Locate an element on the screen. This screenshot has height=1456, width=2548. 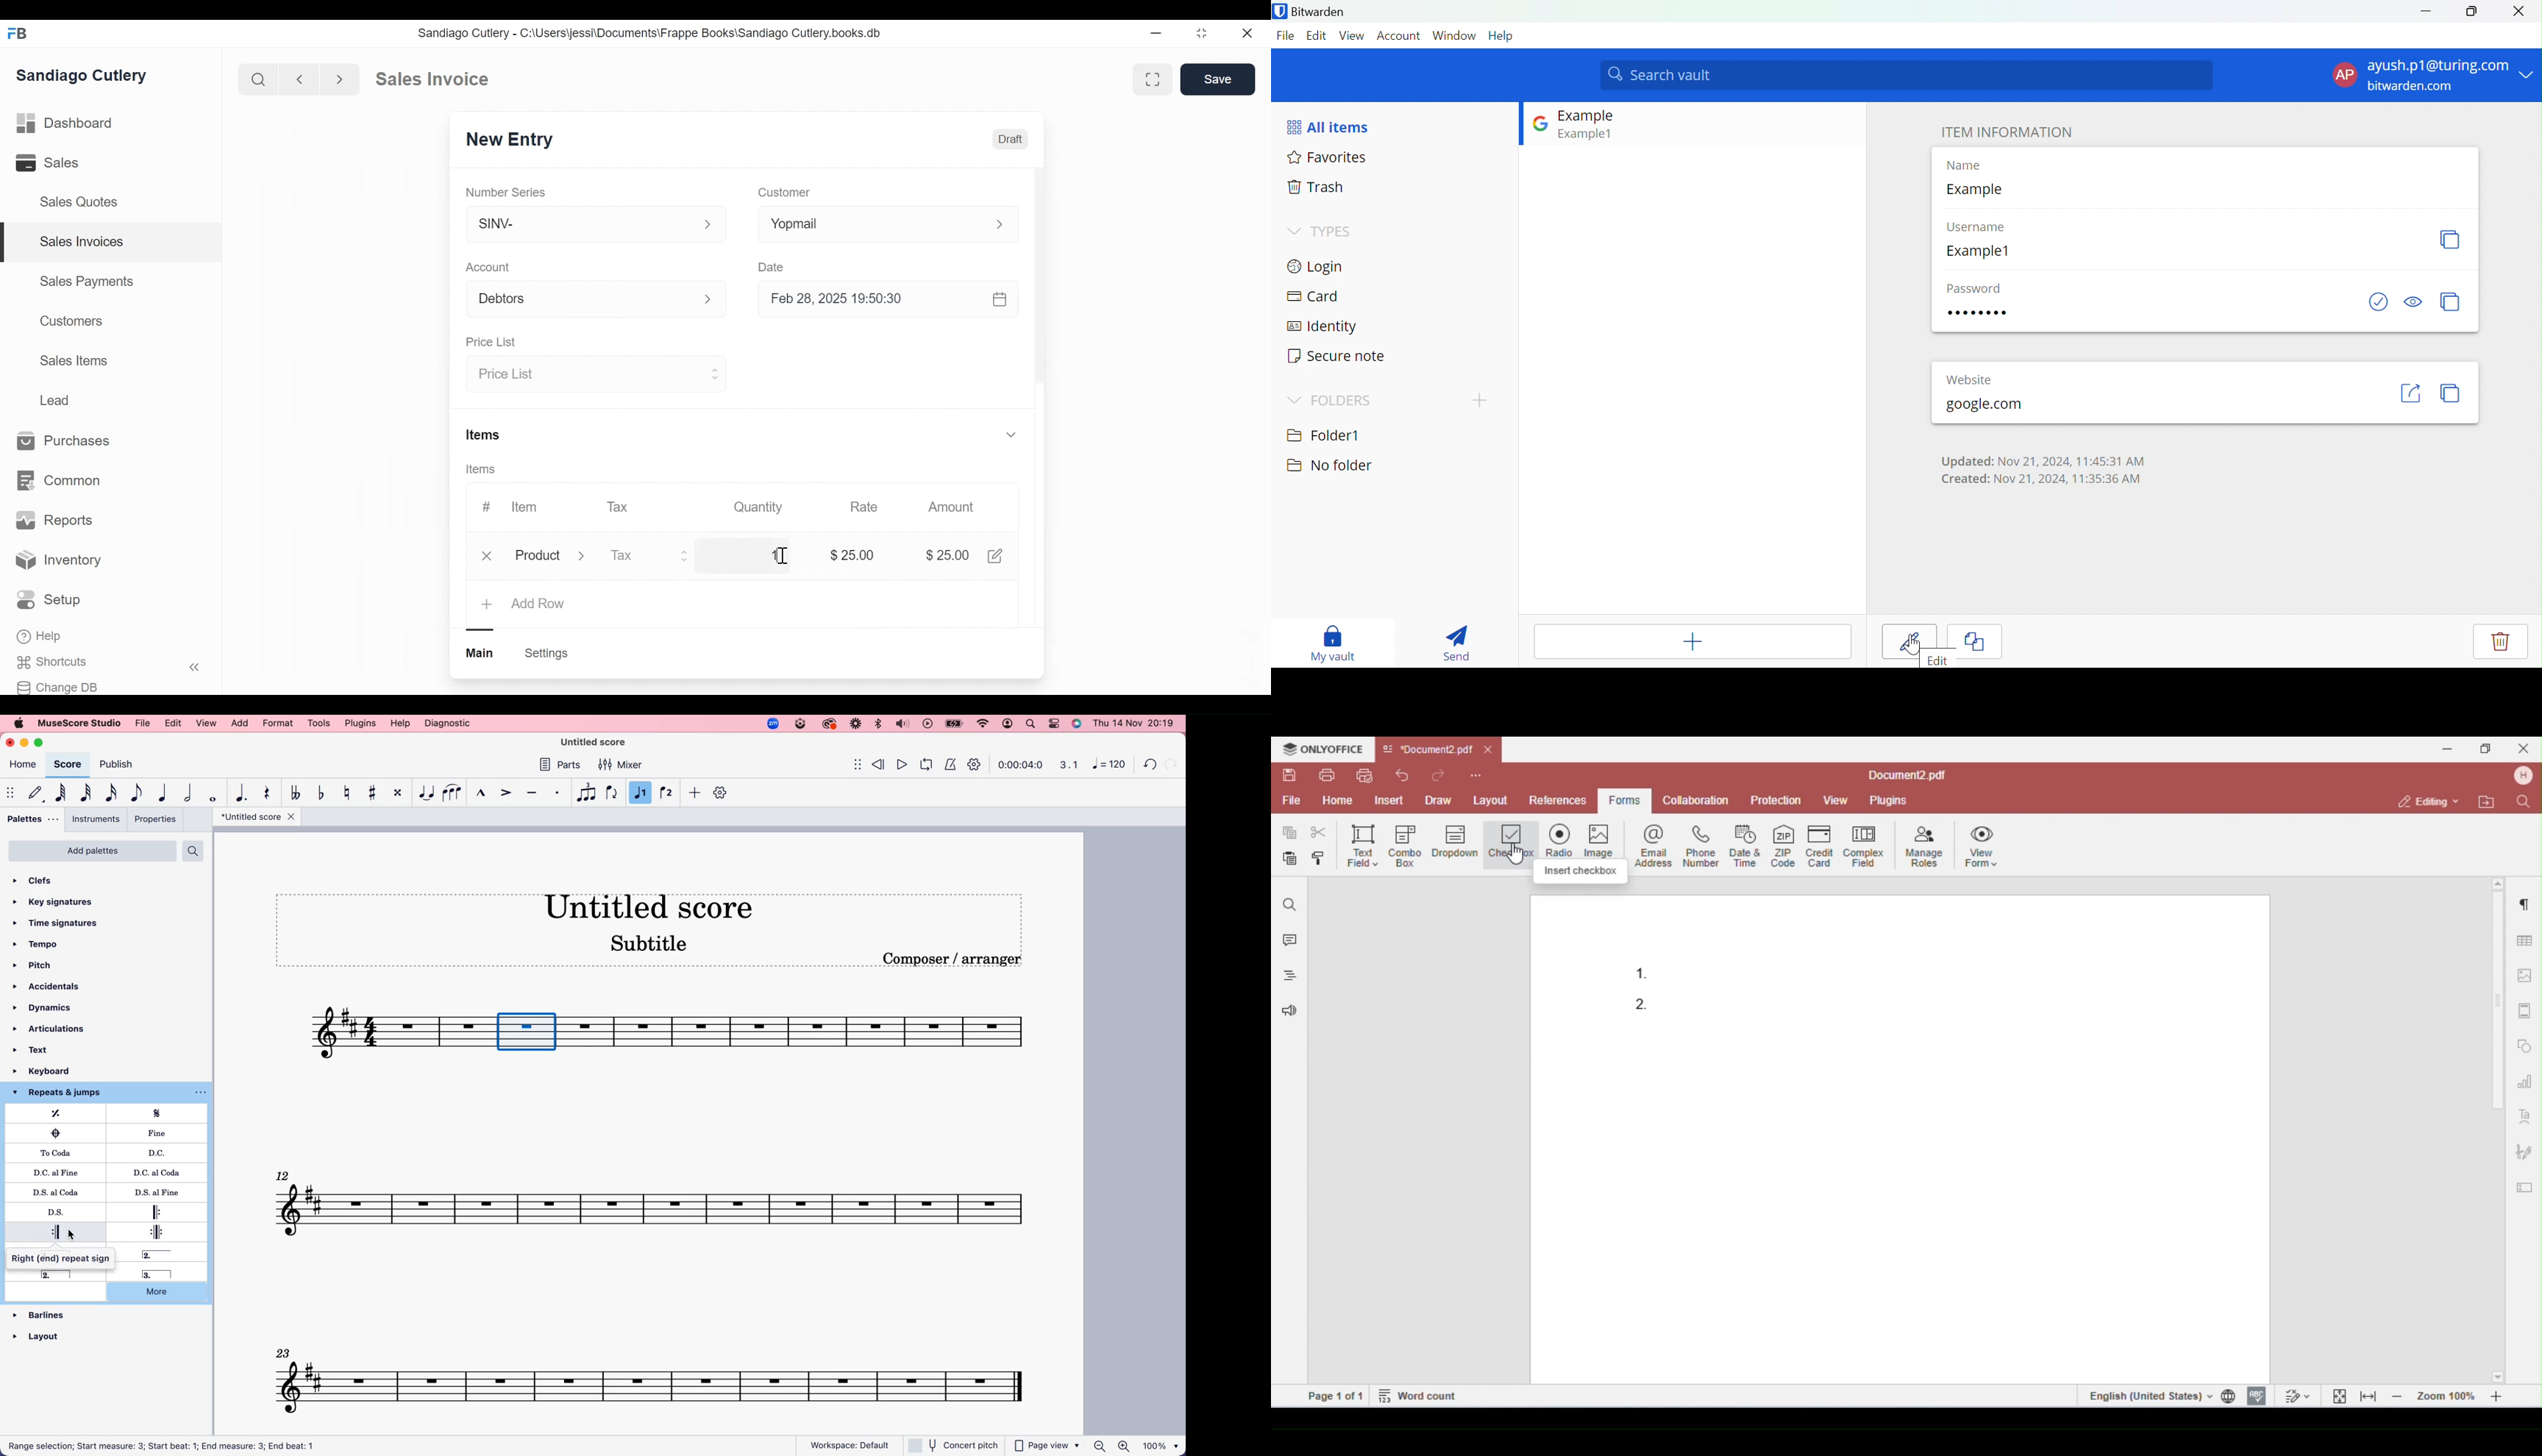
terza volta is located at coordinates (153, 1274).